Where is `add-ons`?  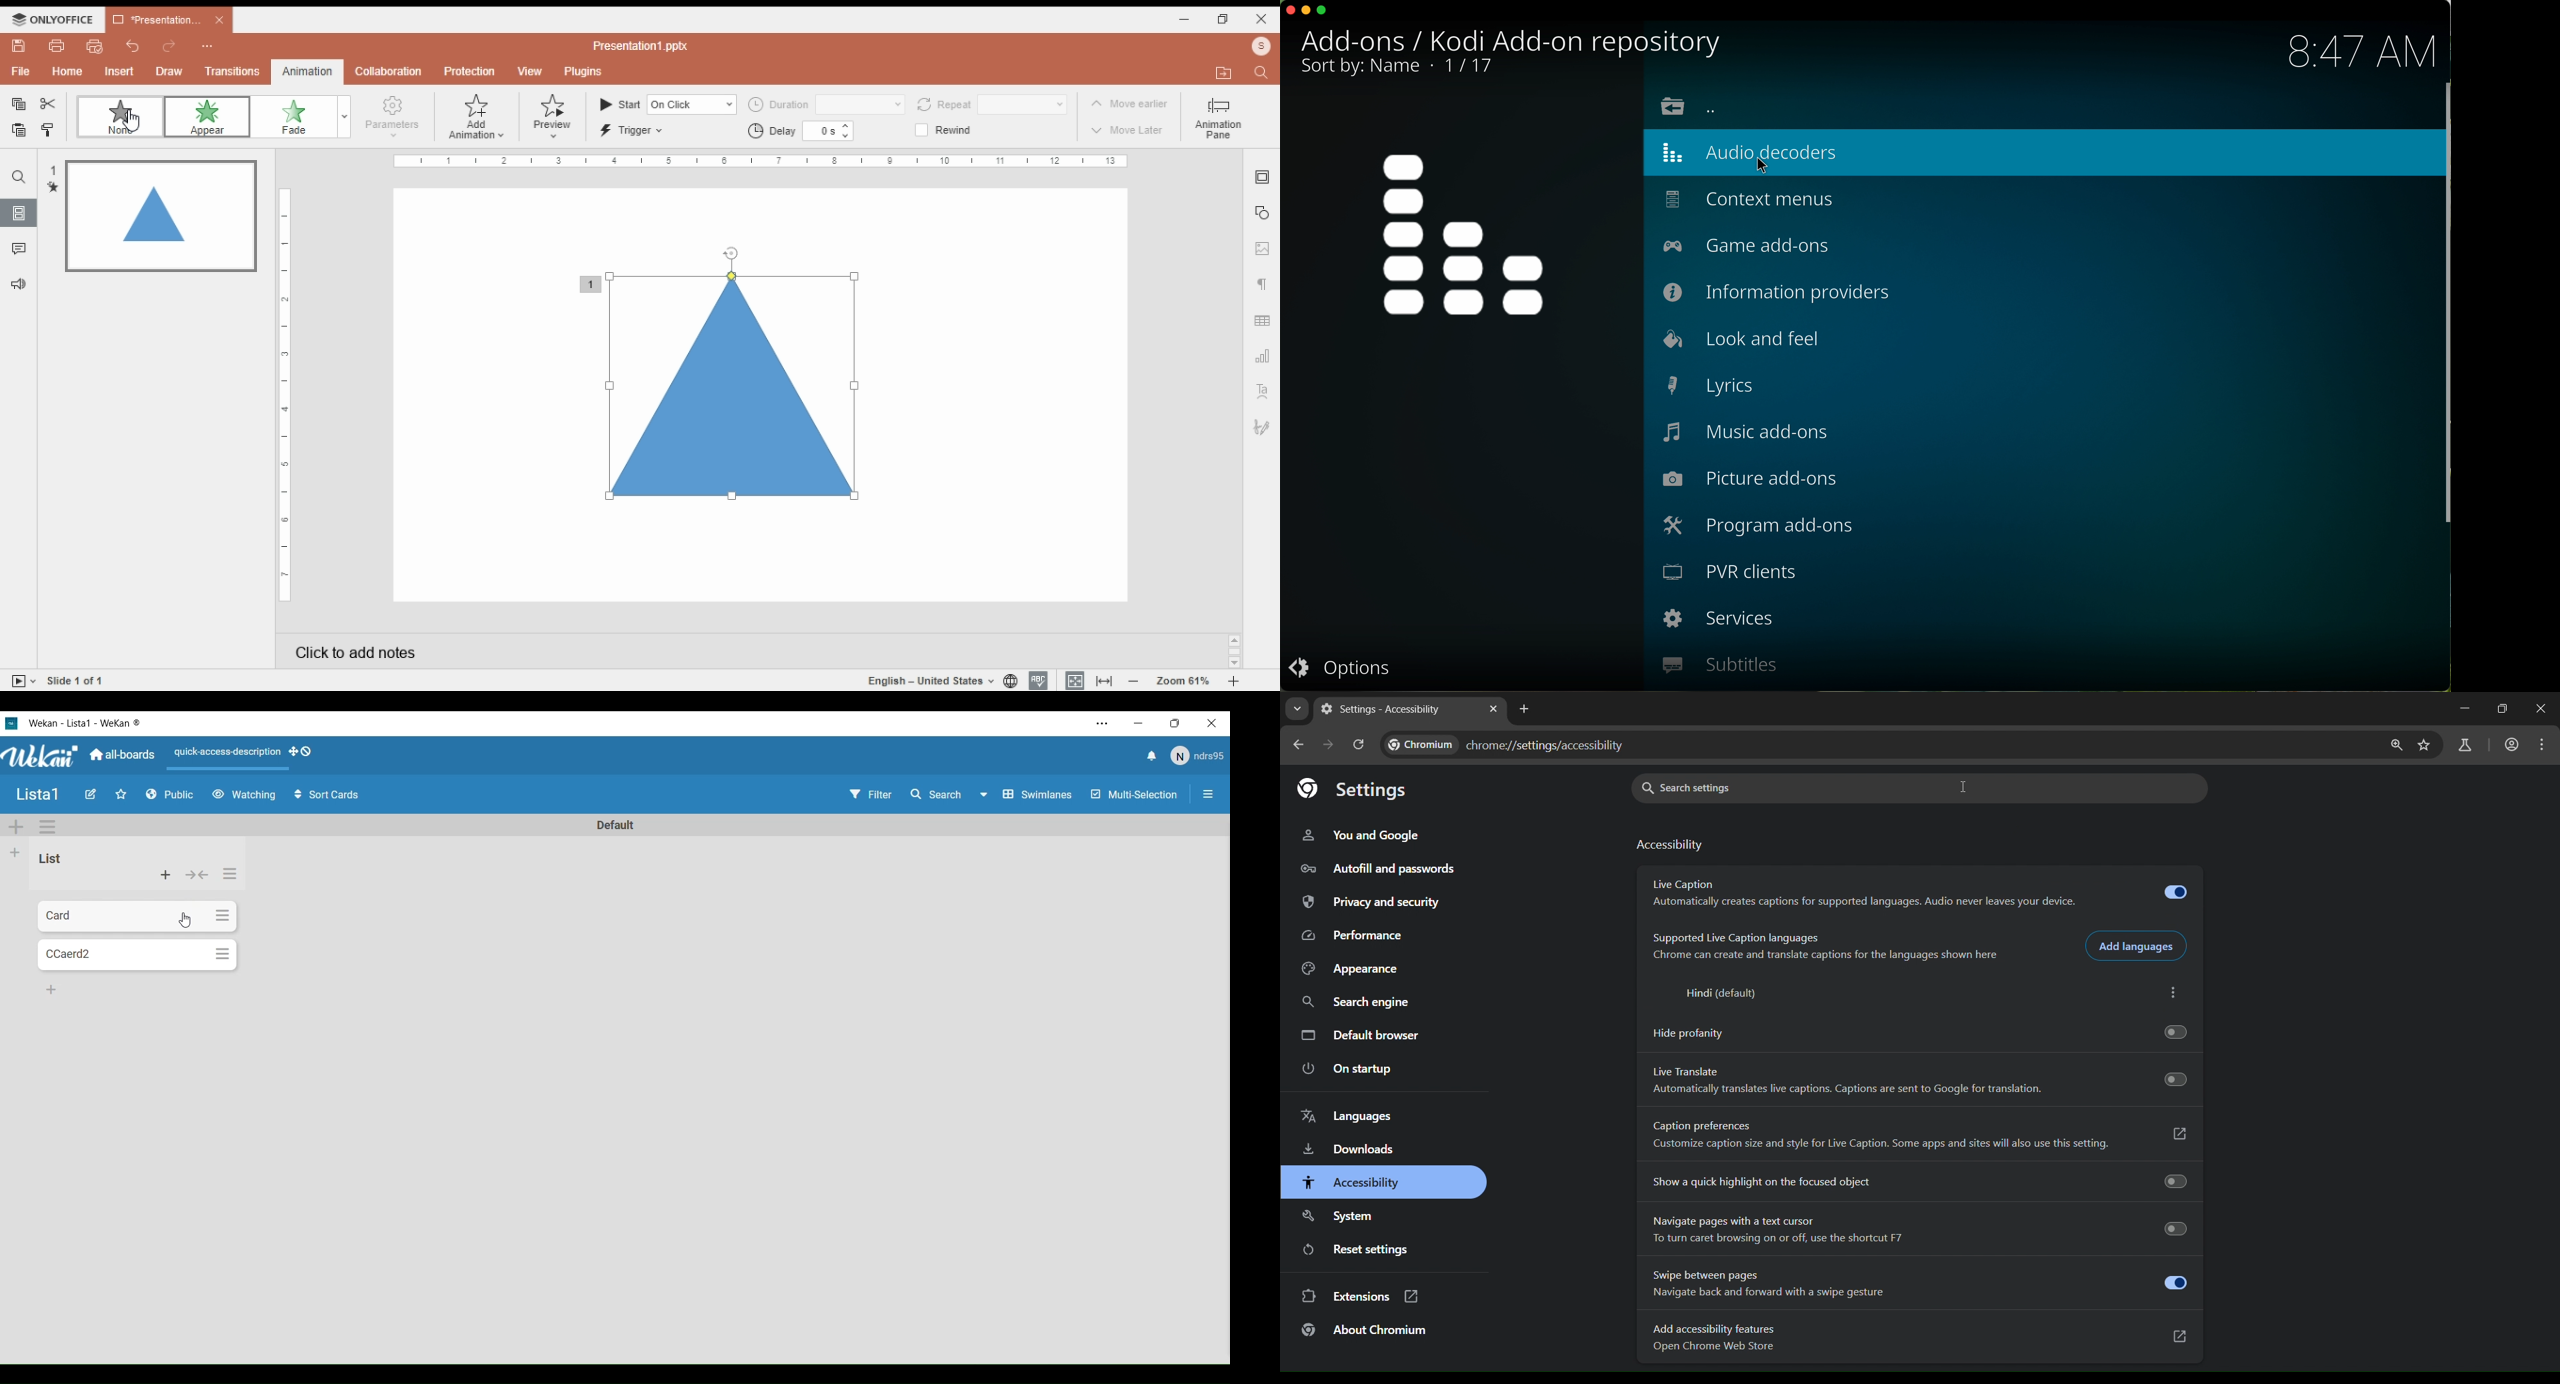
add-ons is located at coordinates (1359, 40).